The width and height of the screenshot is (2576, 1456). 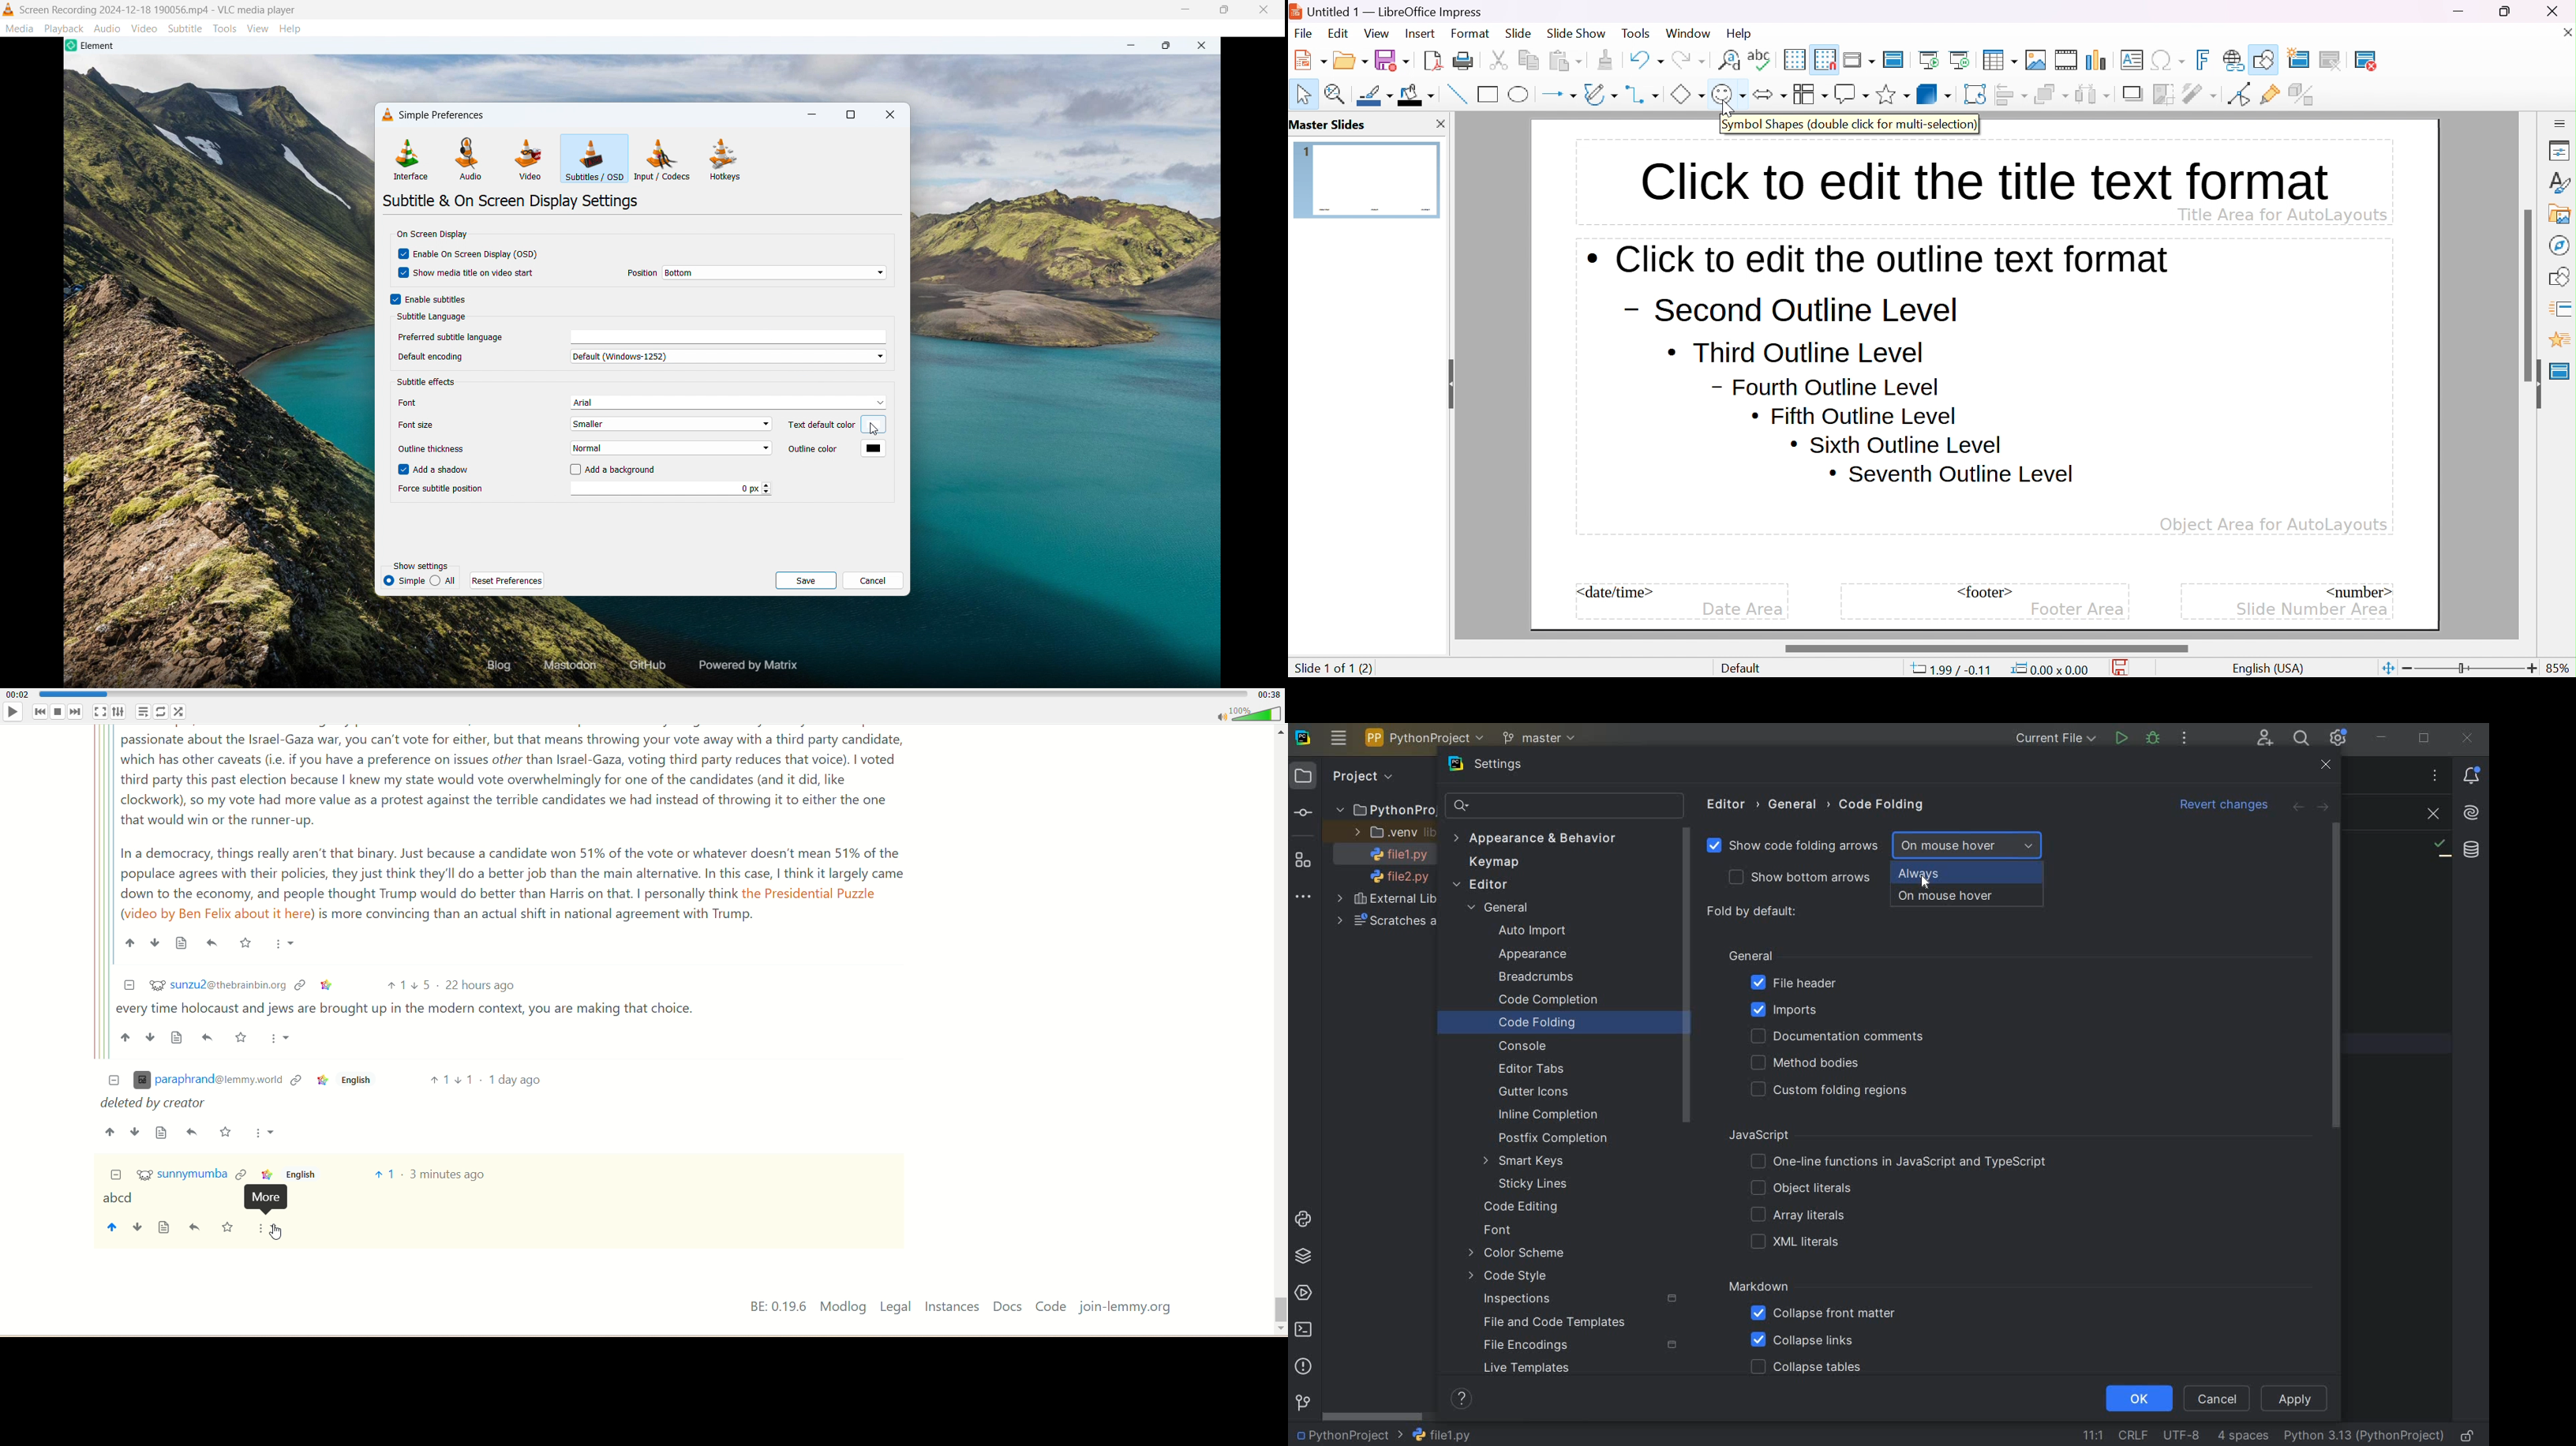 I want to click on random , so click(x=179, y=712).